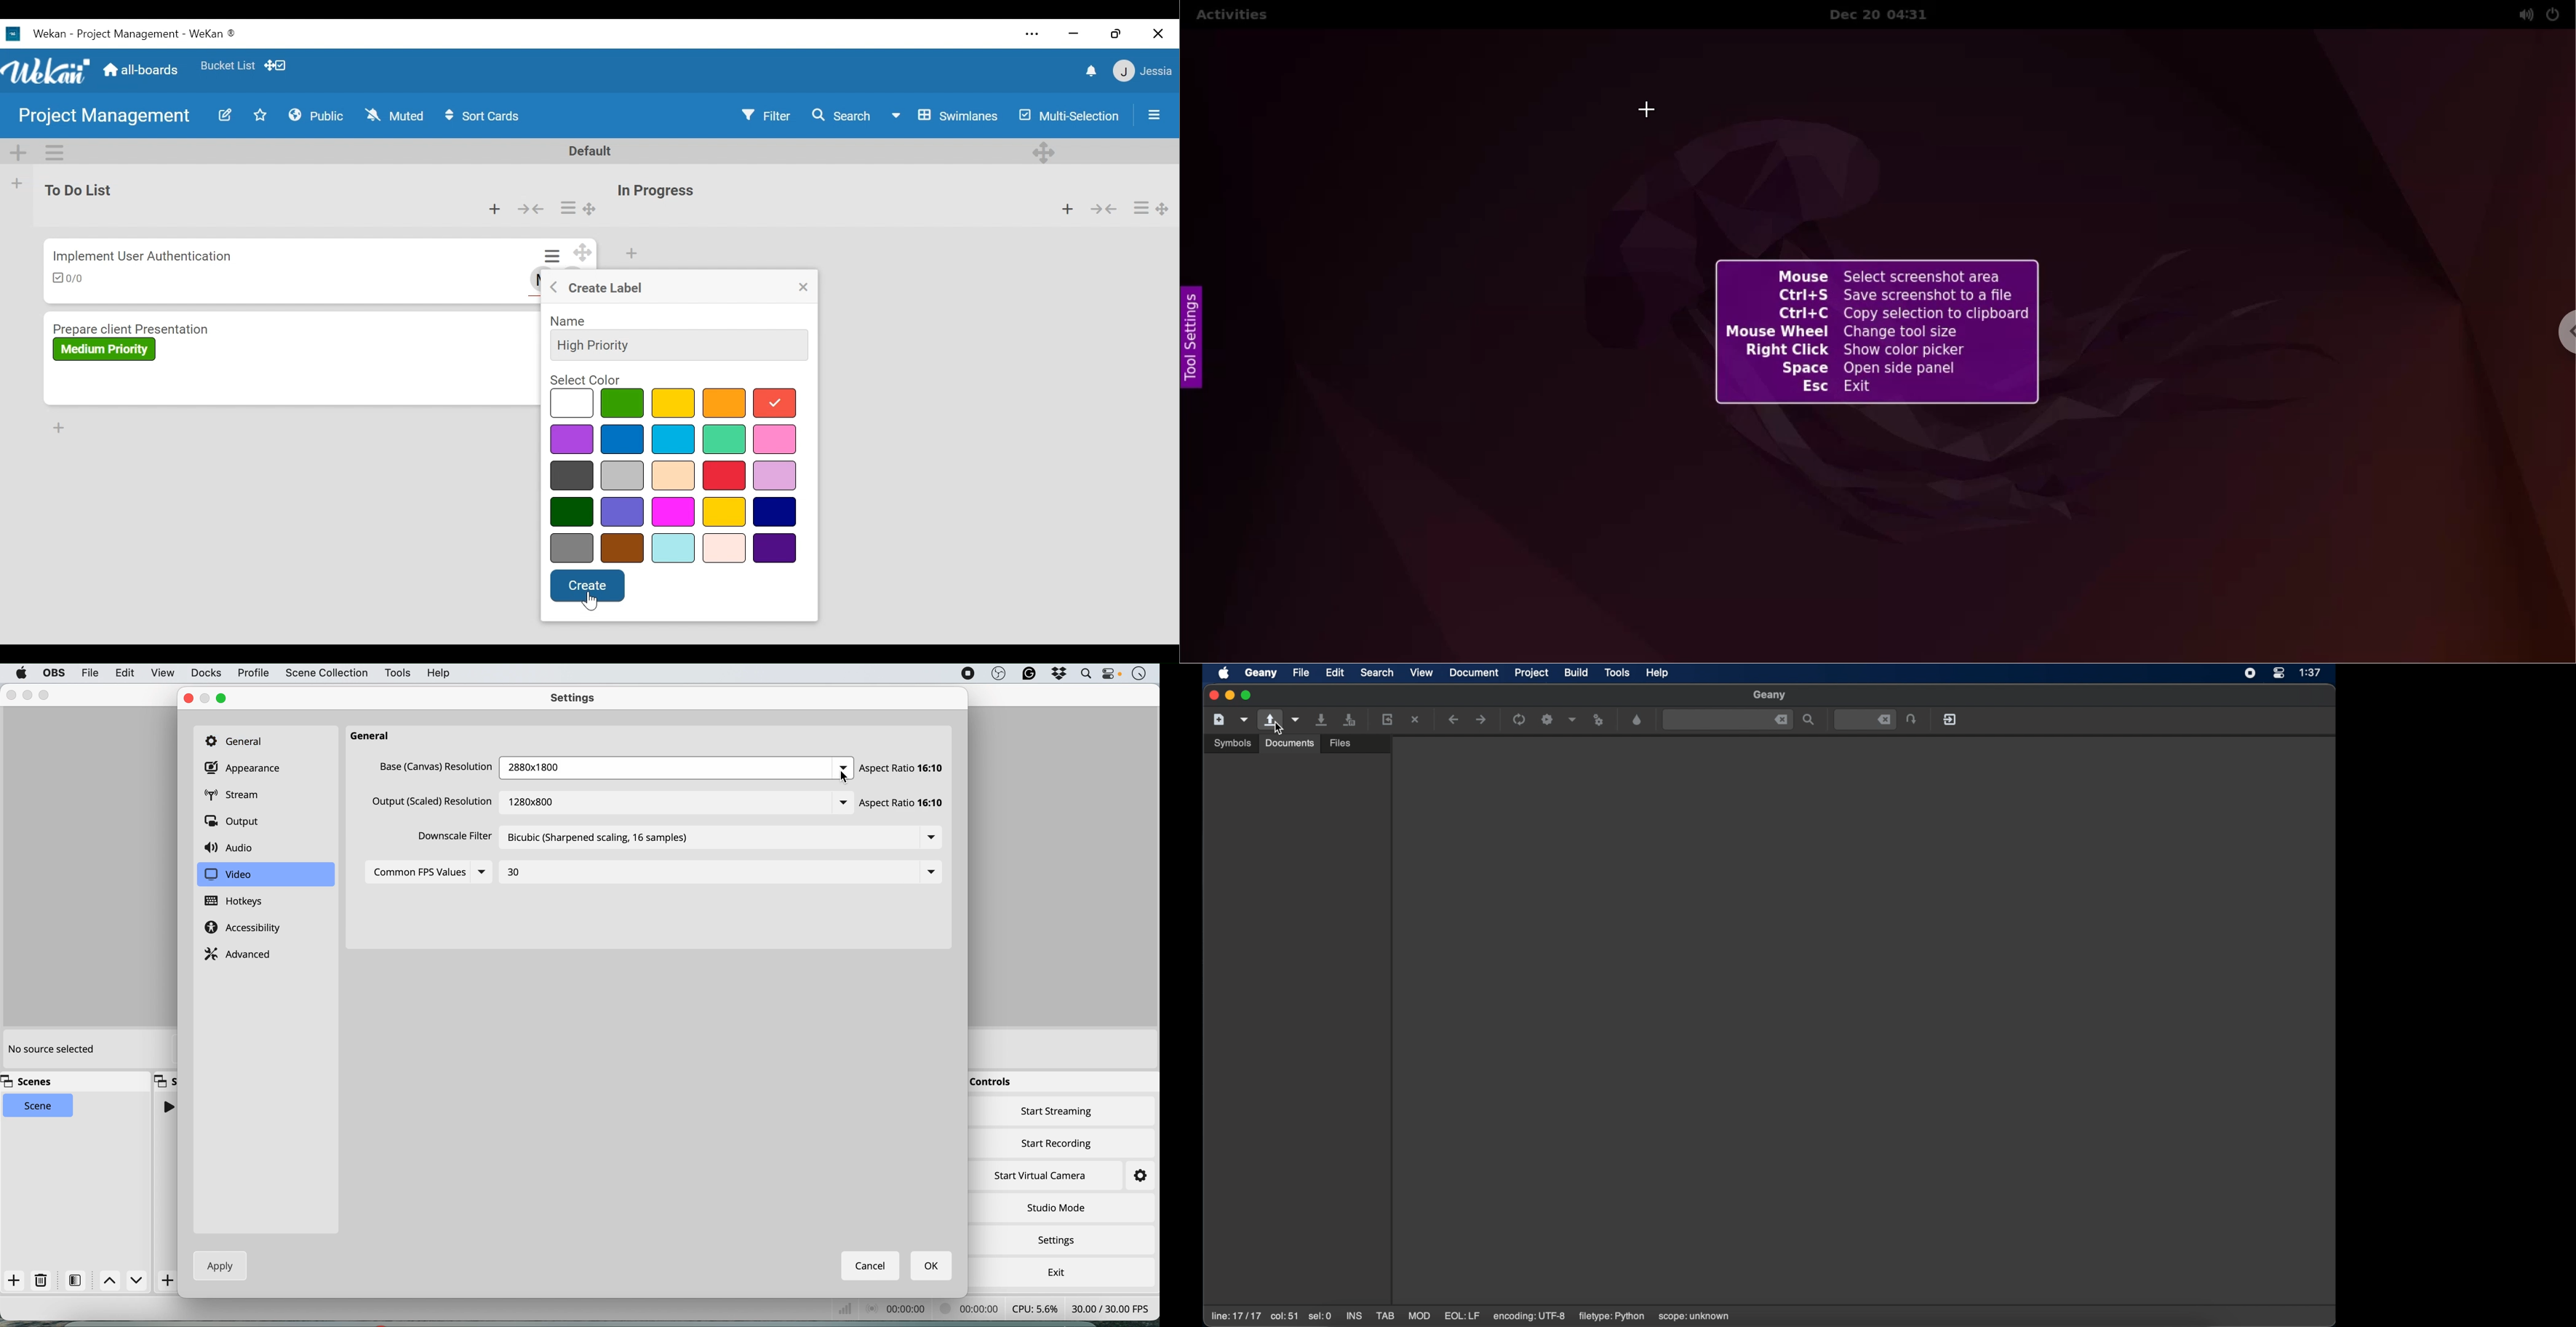 This screenshot has height=1344, width=2576. I want to click on maximise, so click(46, 695).